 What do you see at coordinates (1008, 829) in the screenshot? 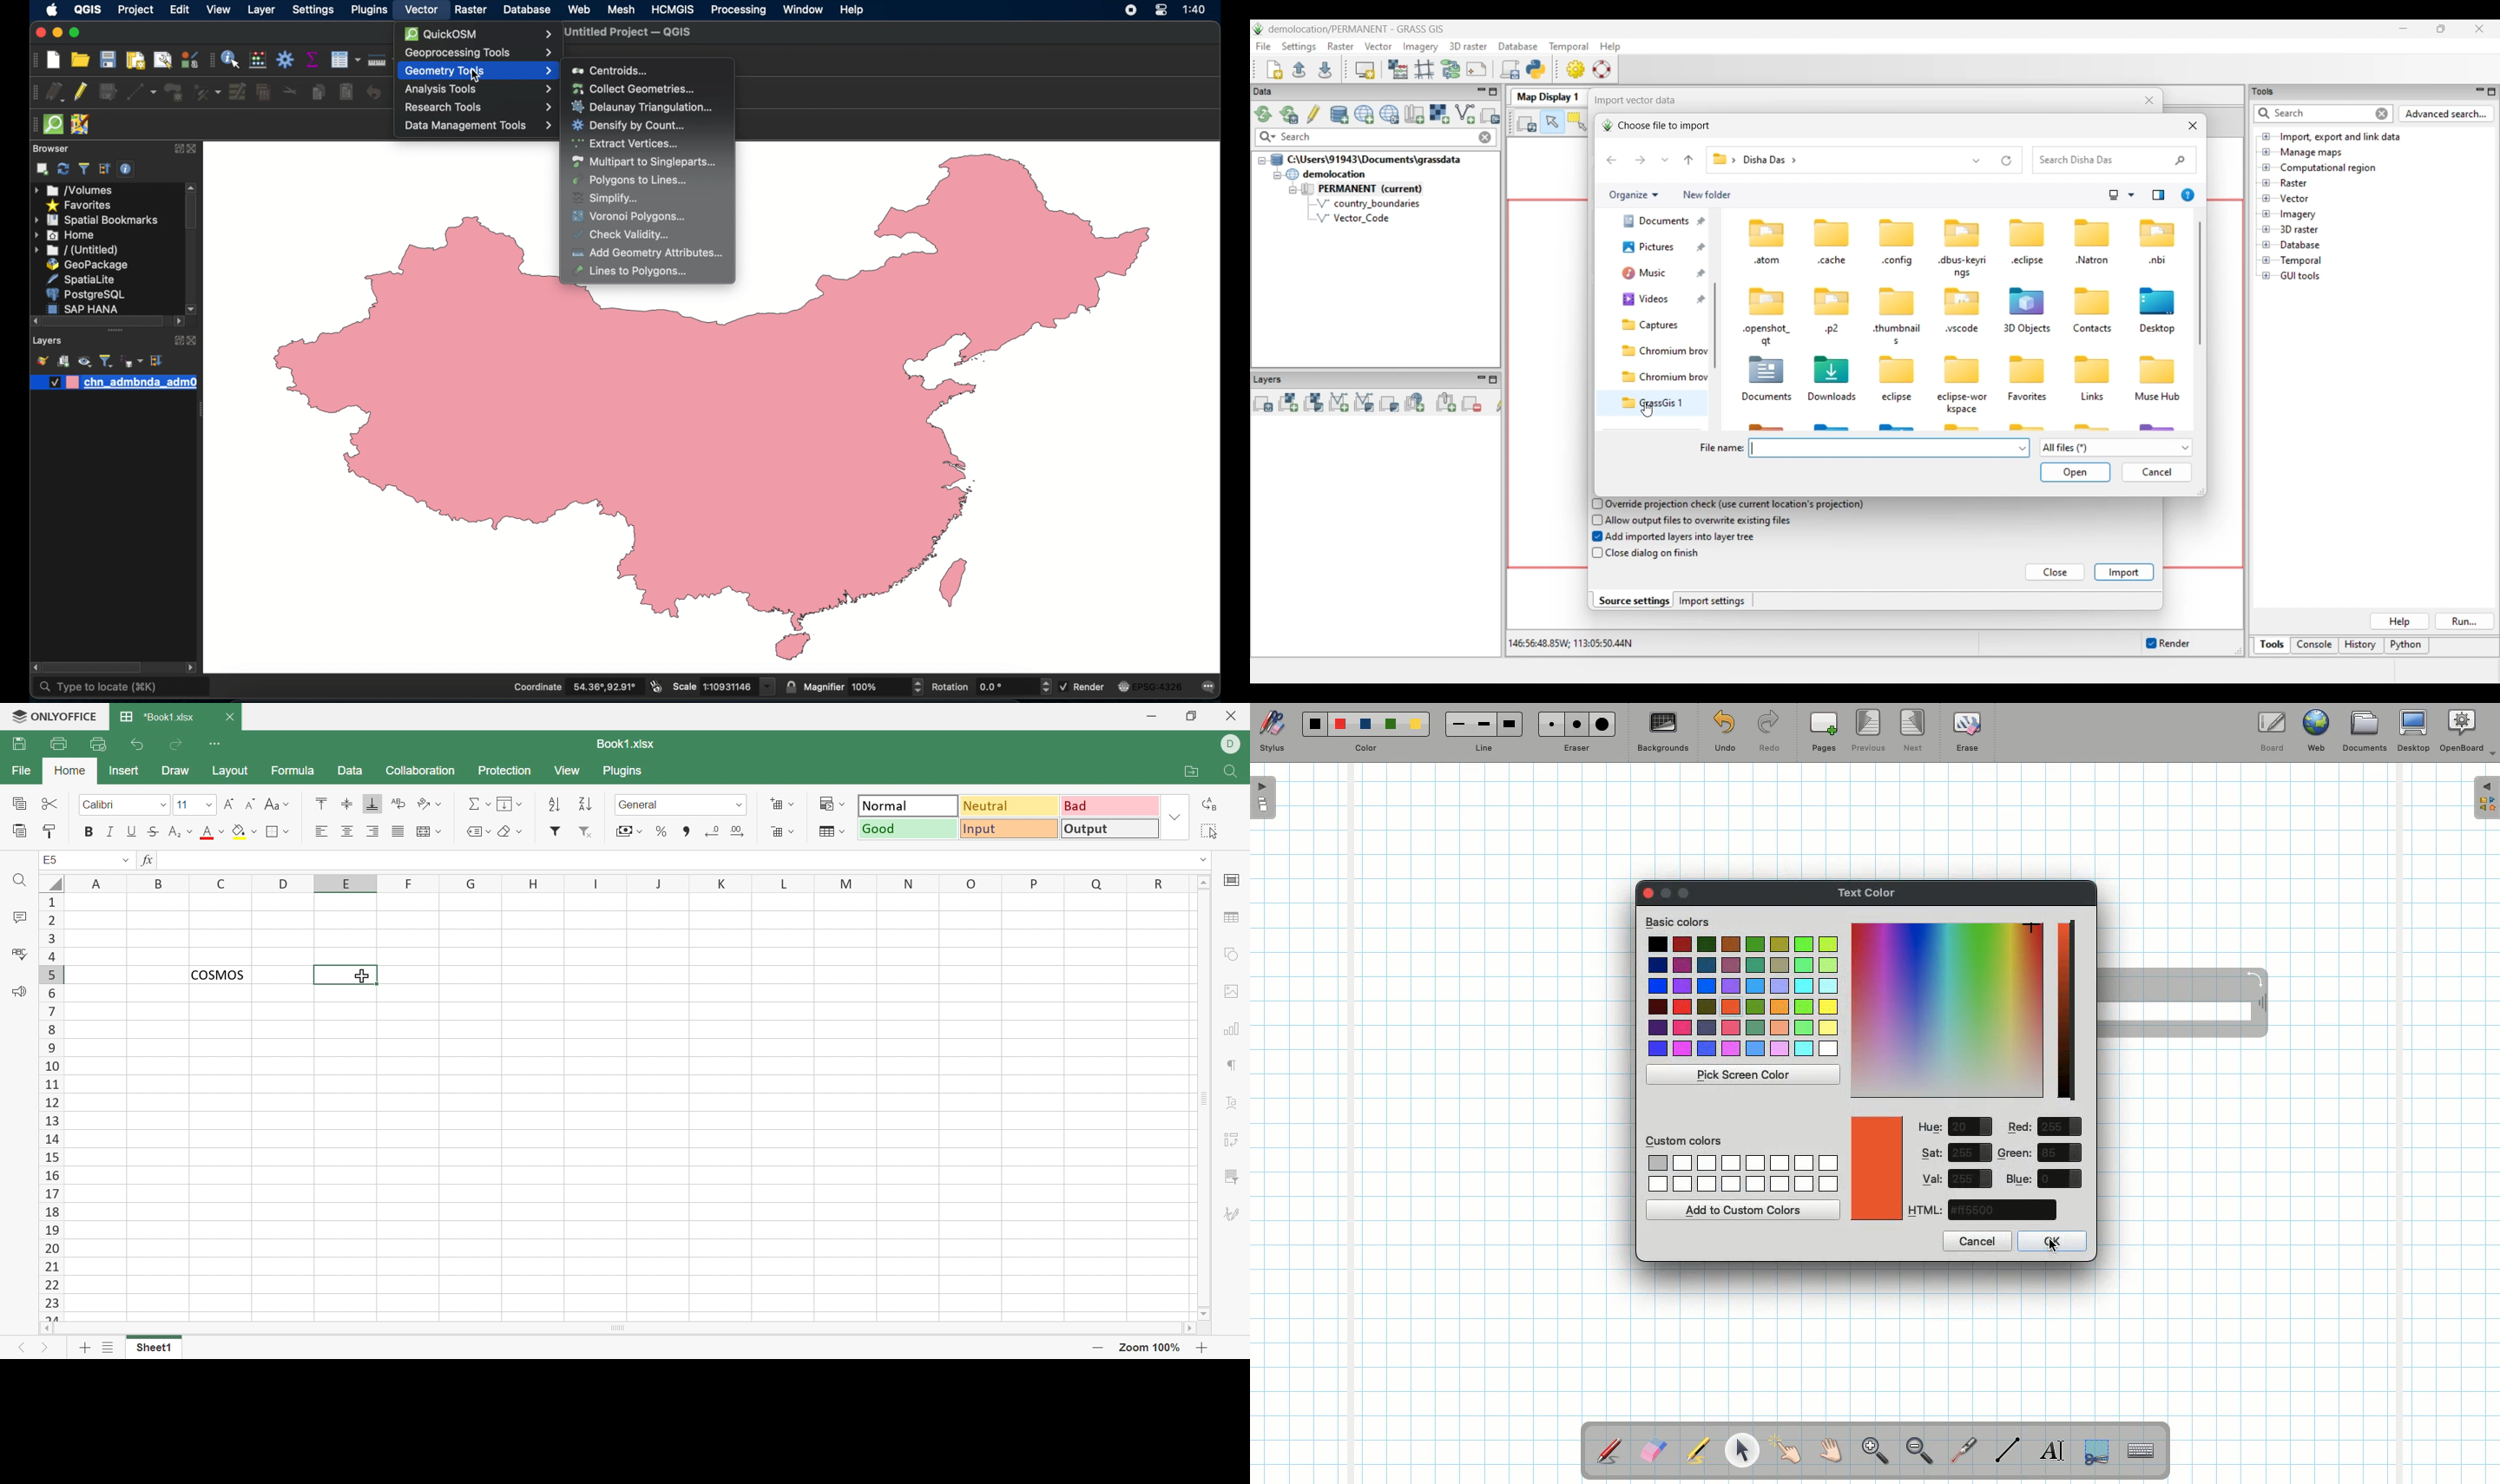
I see `Input` at bounding box center [1008, 829].